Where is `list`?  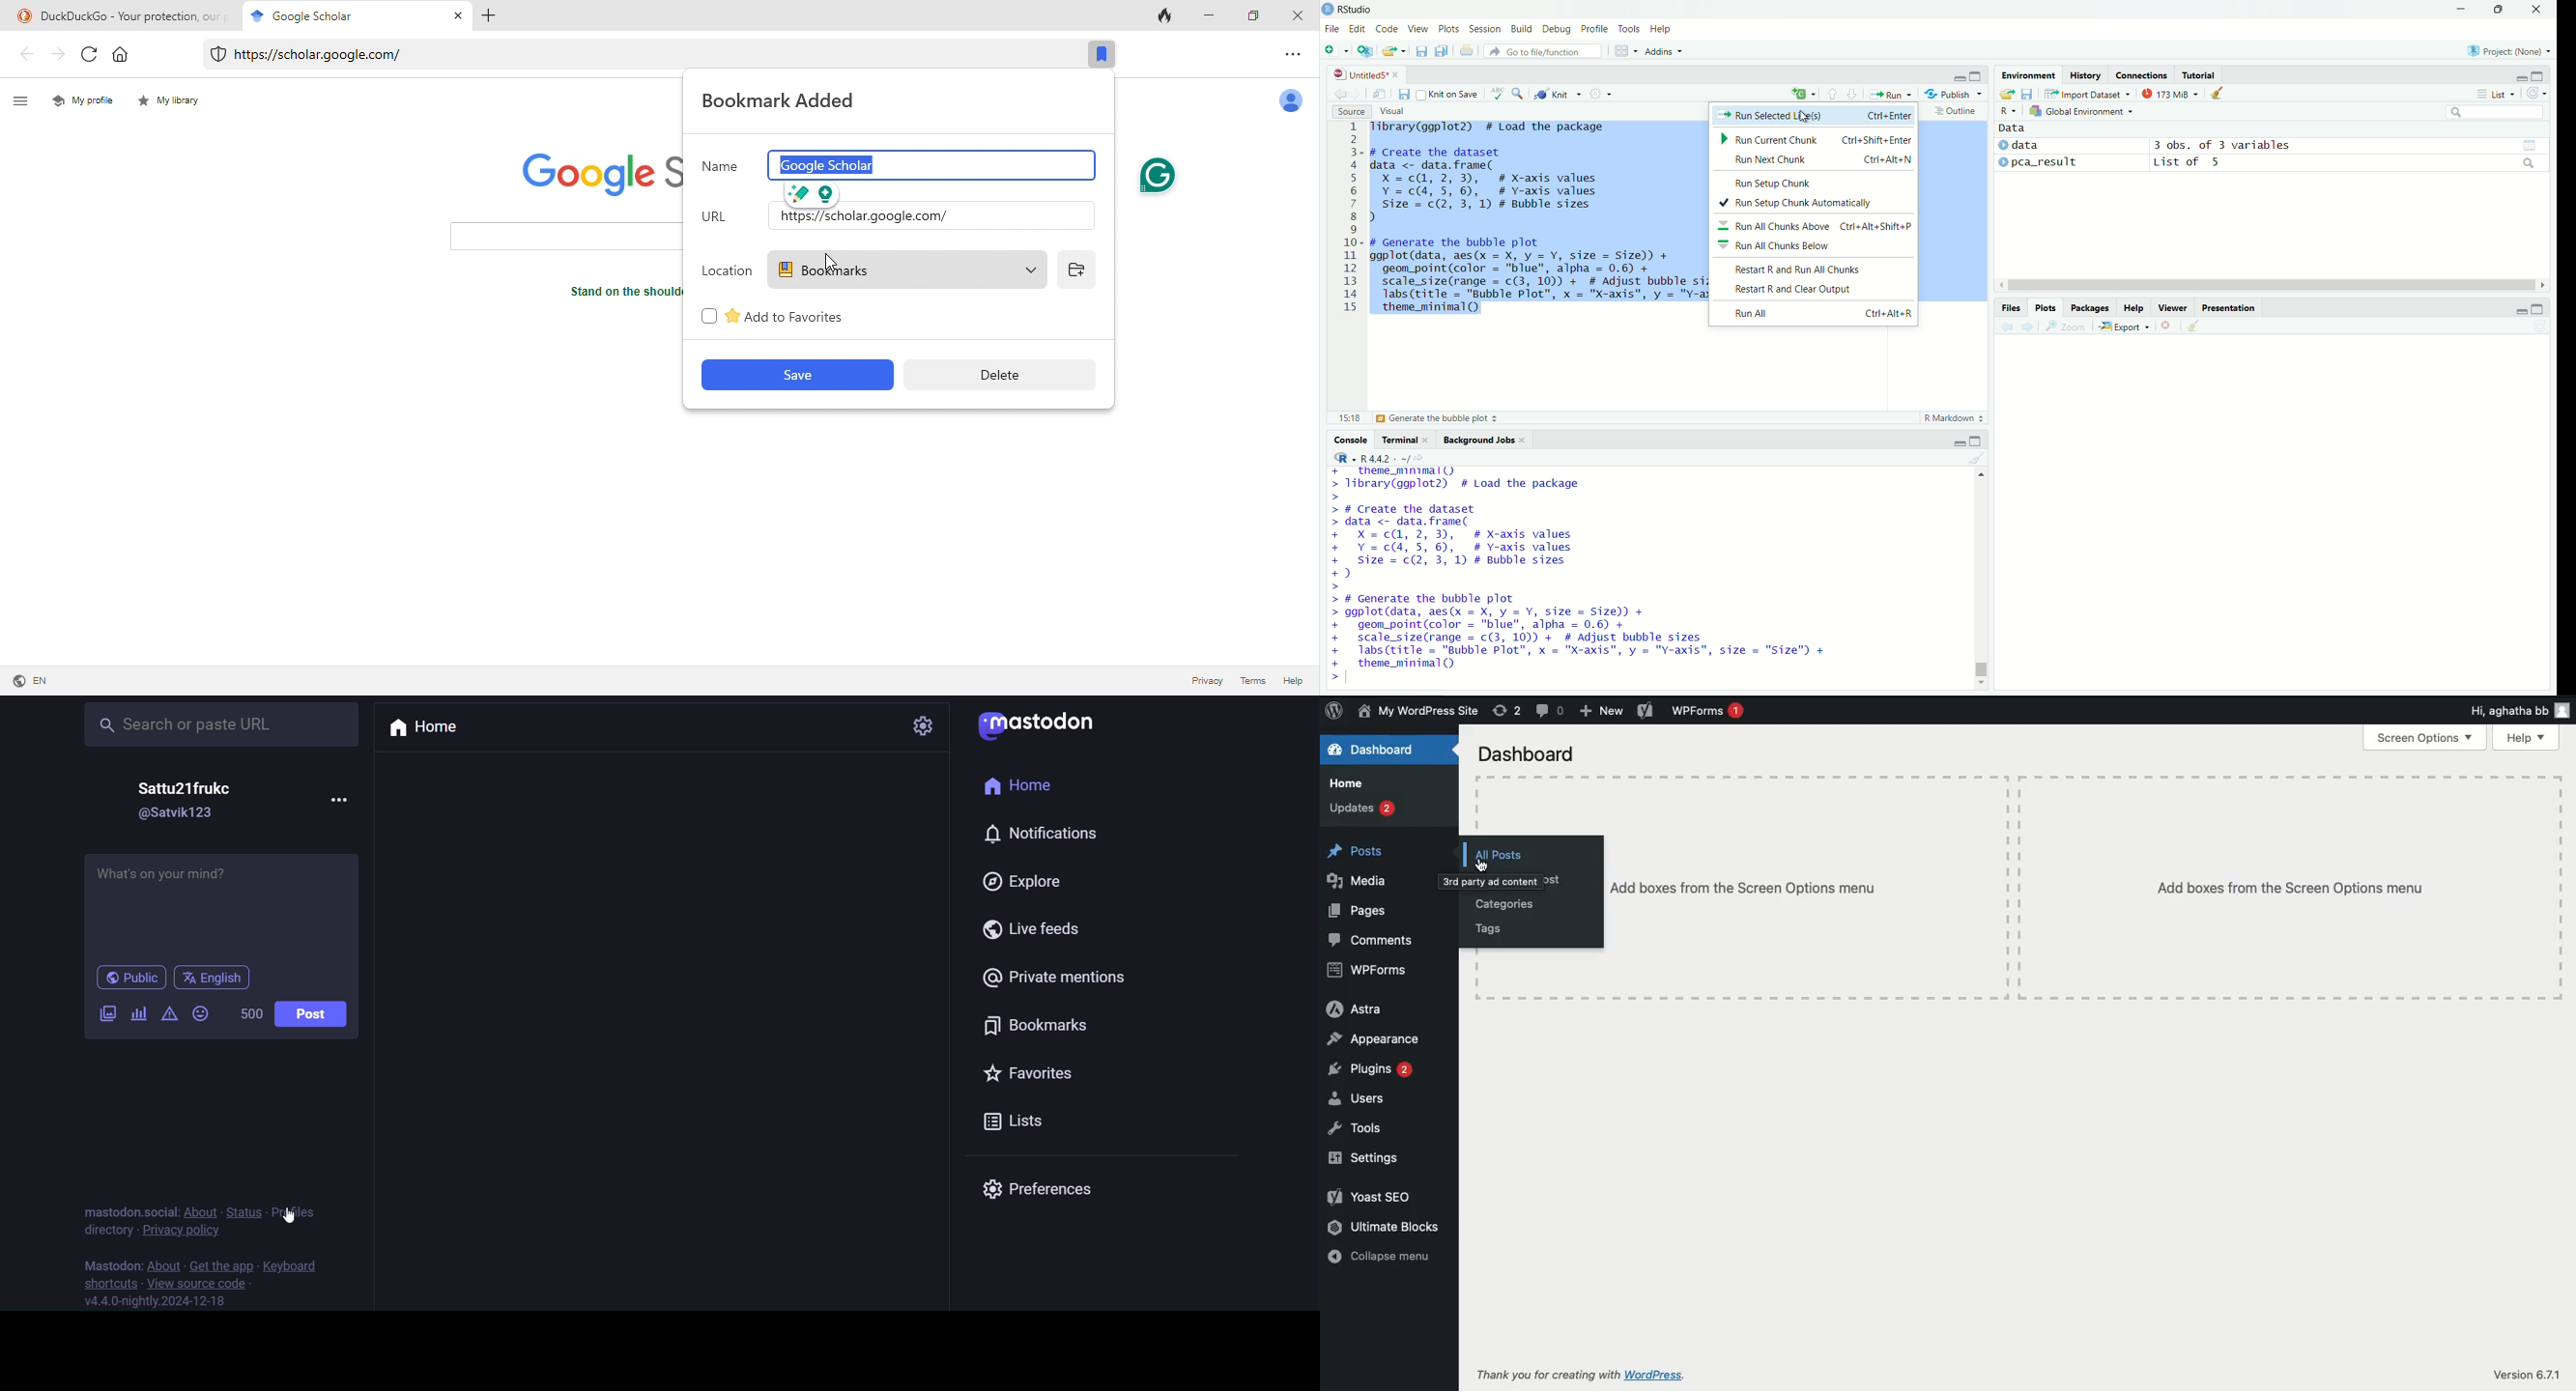 list is located at coordinates (1026, 1119).